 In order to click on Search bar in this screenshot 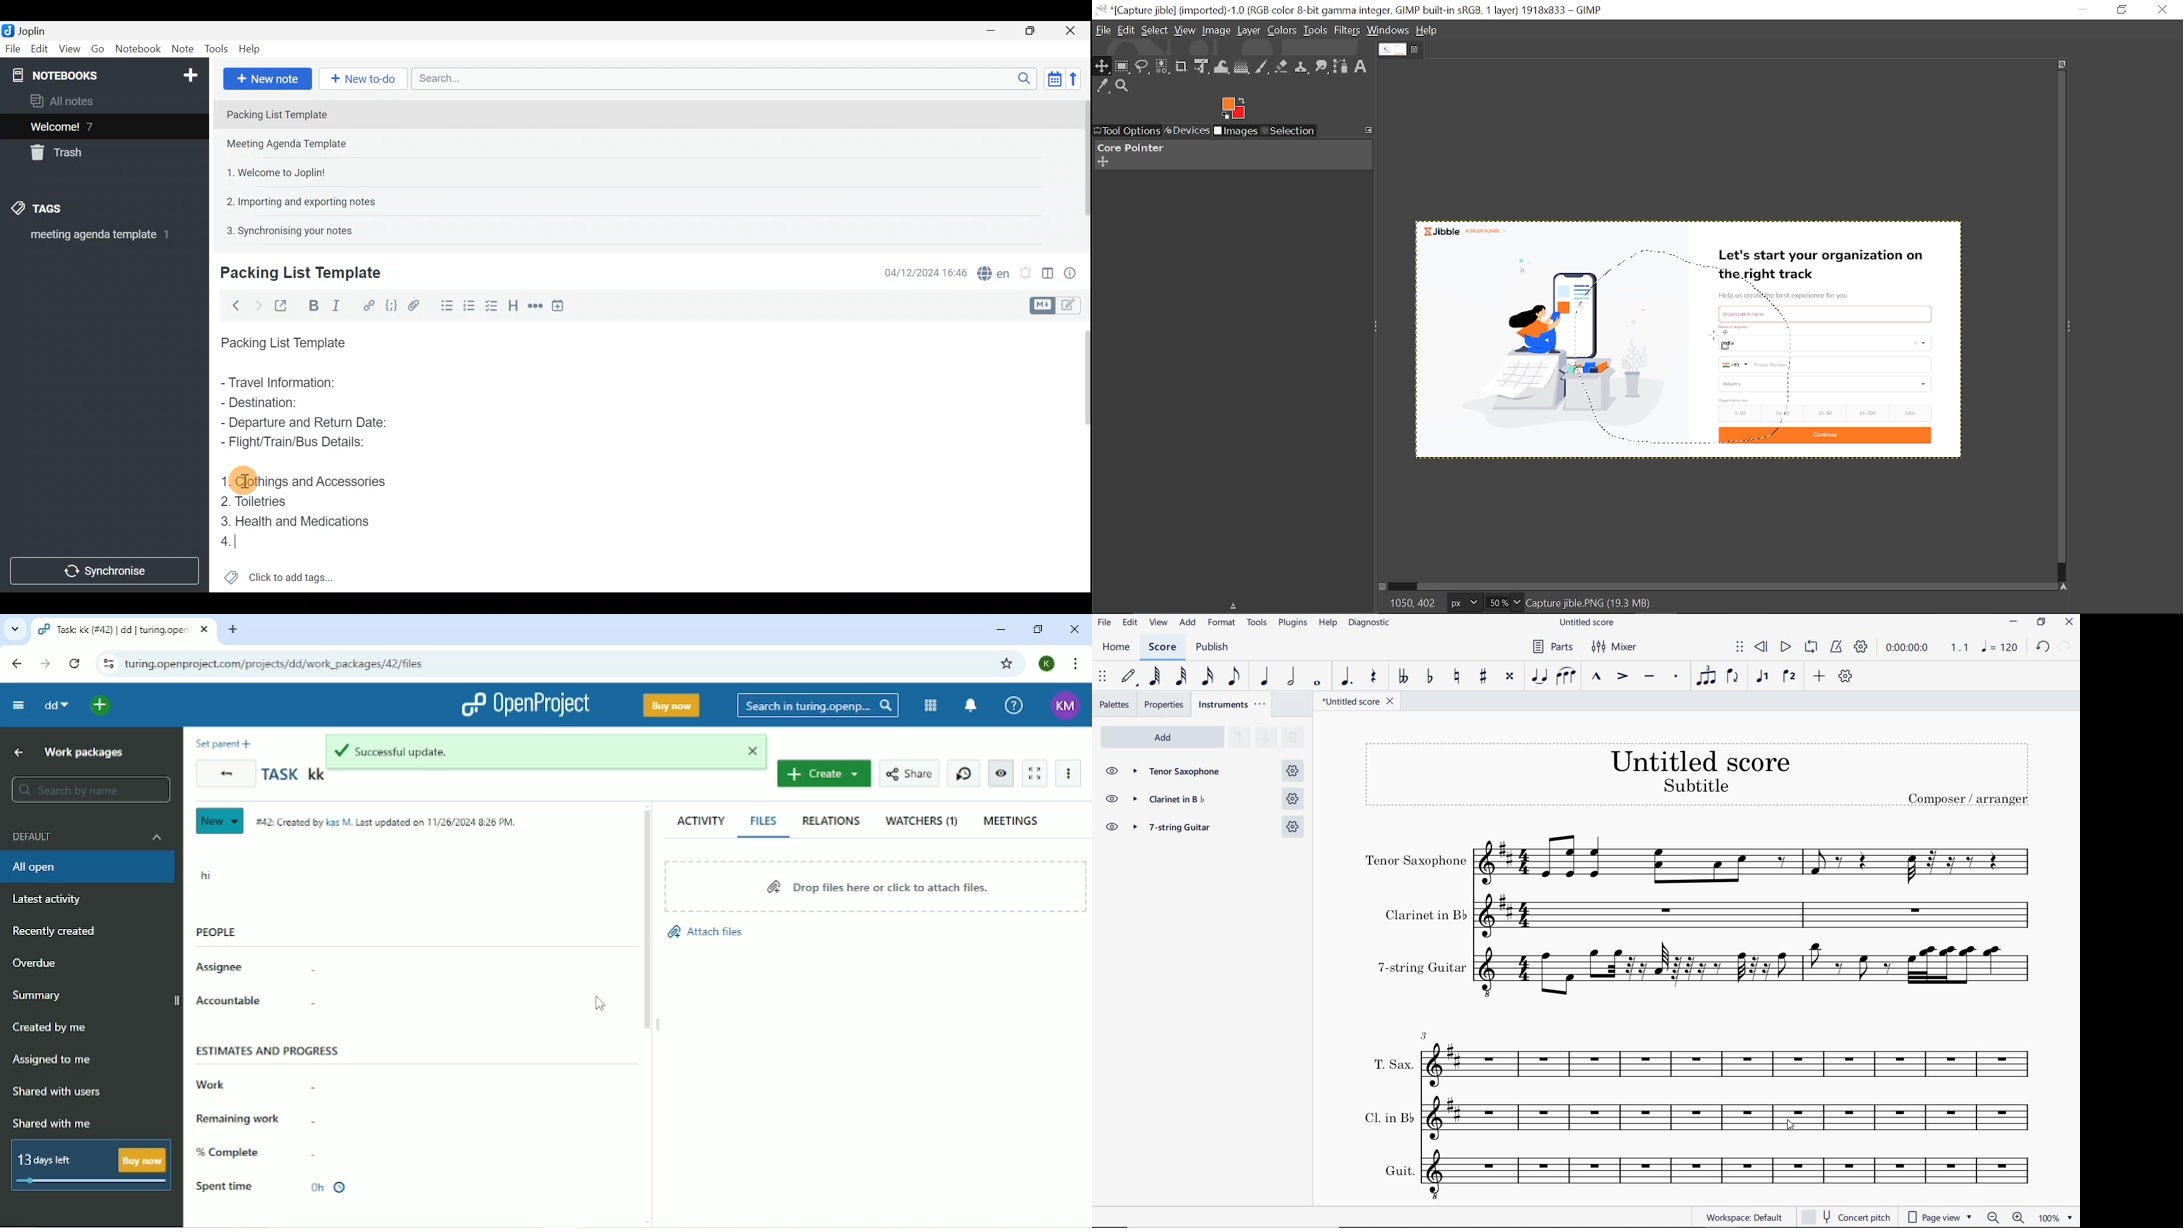, I will do `click(721, 80)`.